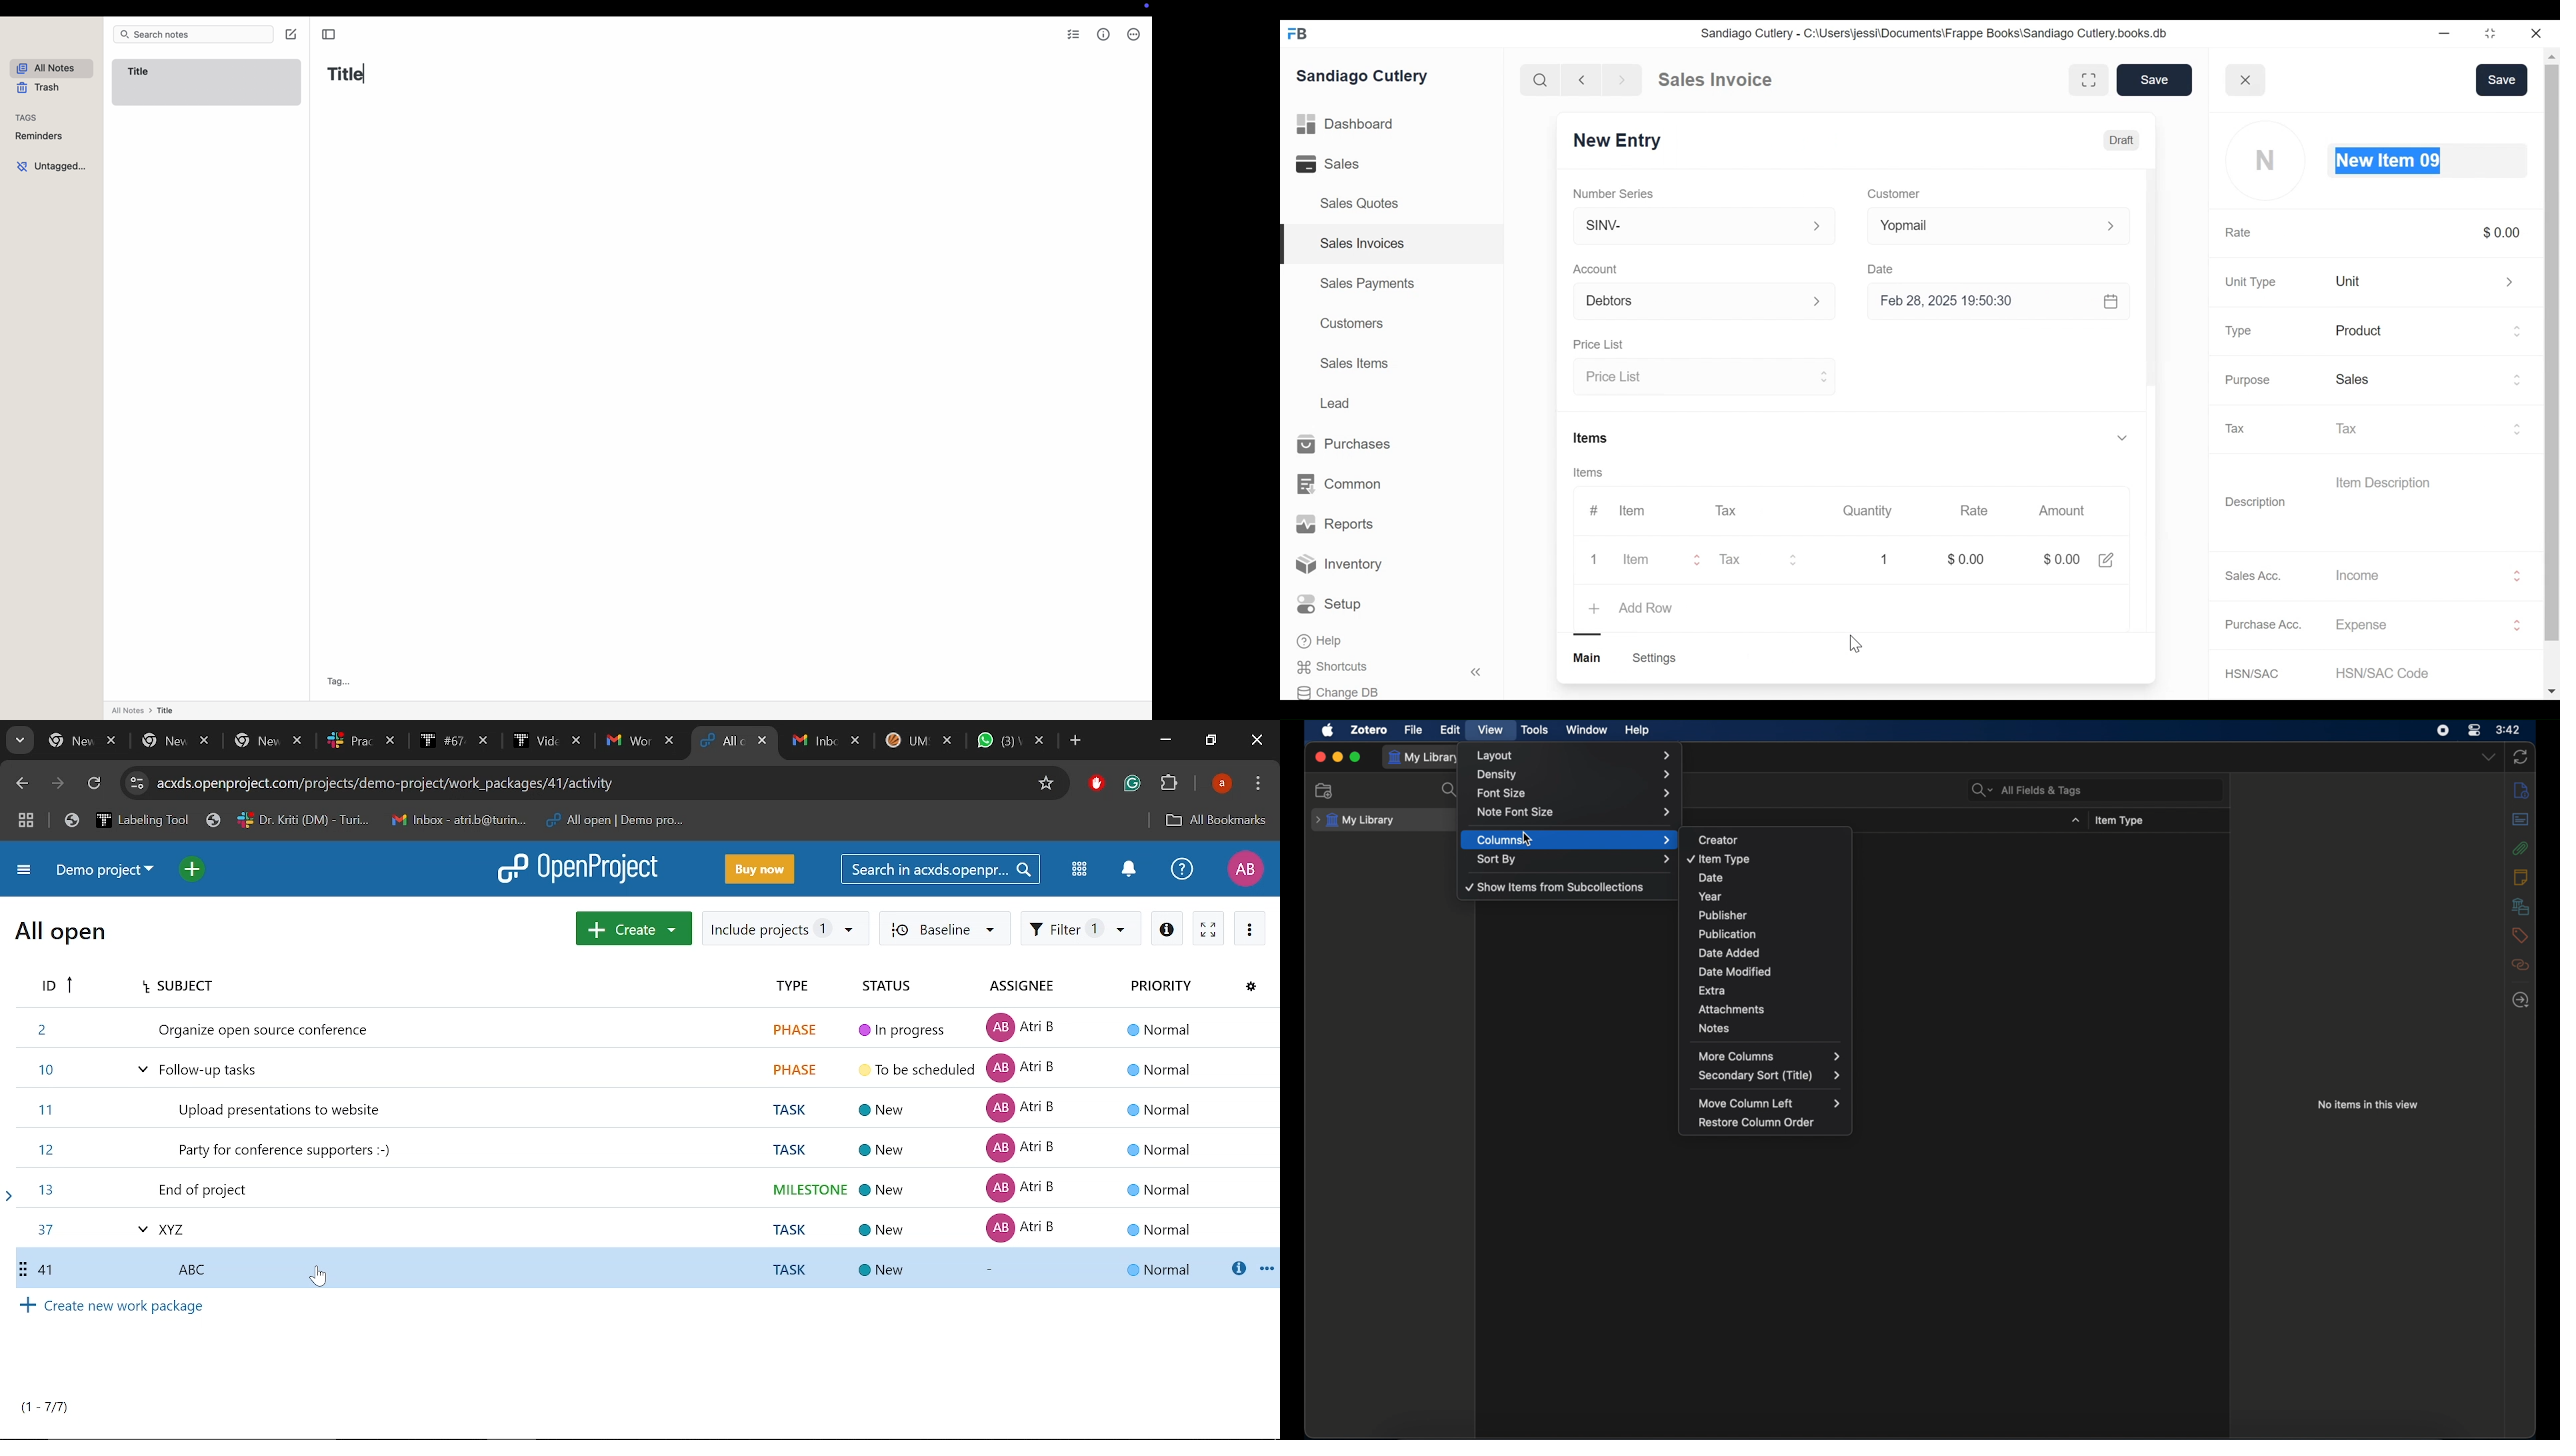  I want to click on libraries, so click(2521, 906).